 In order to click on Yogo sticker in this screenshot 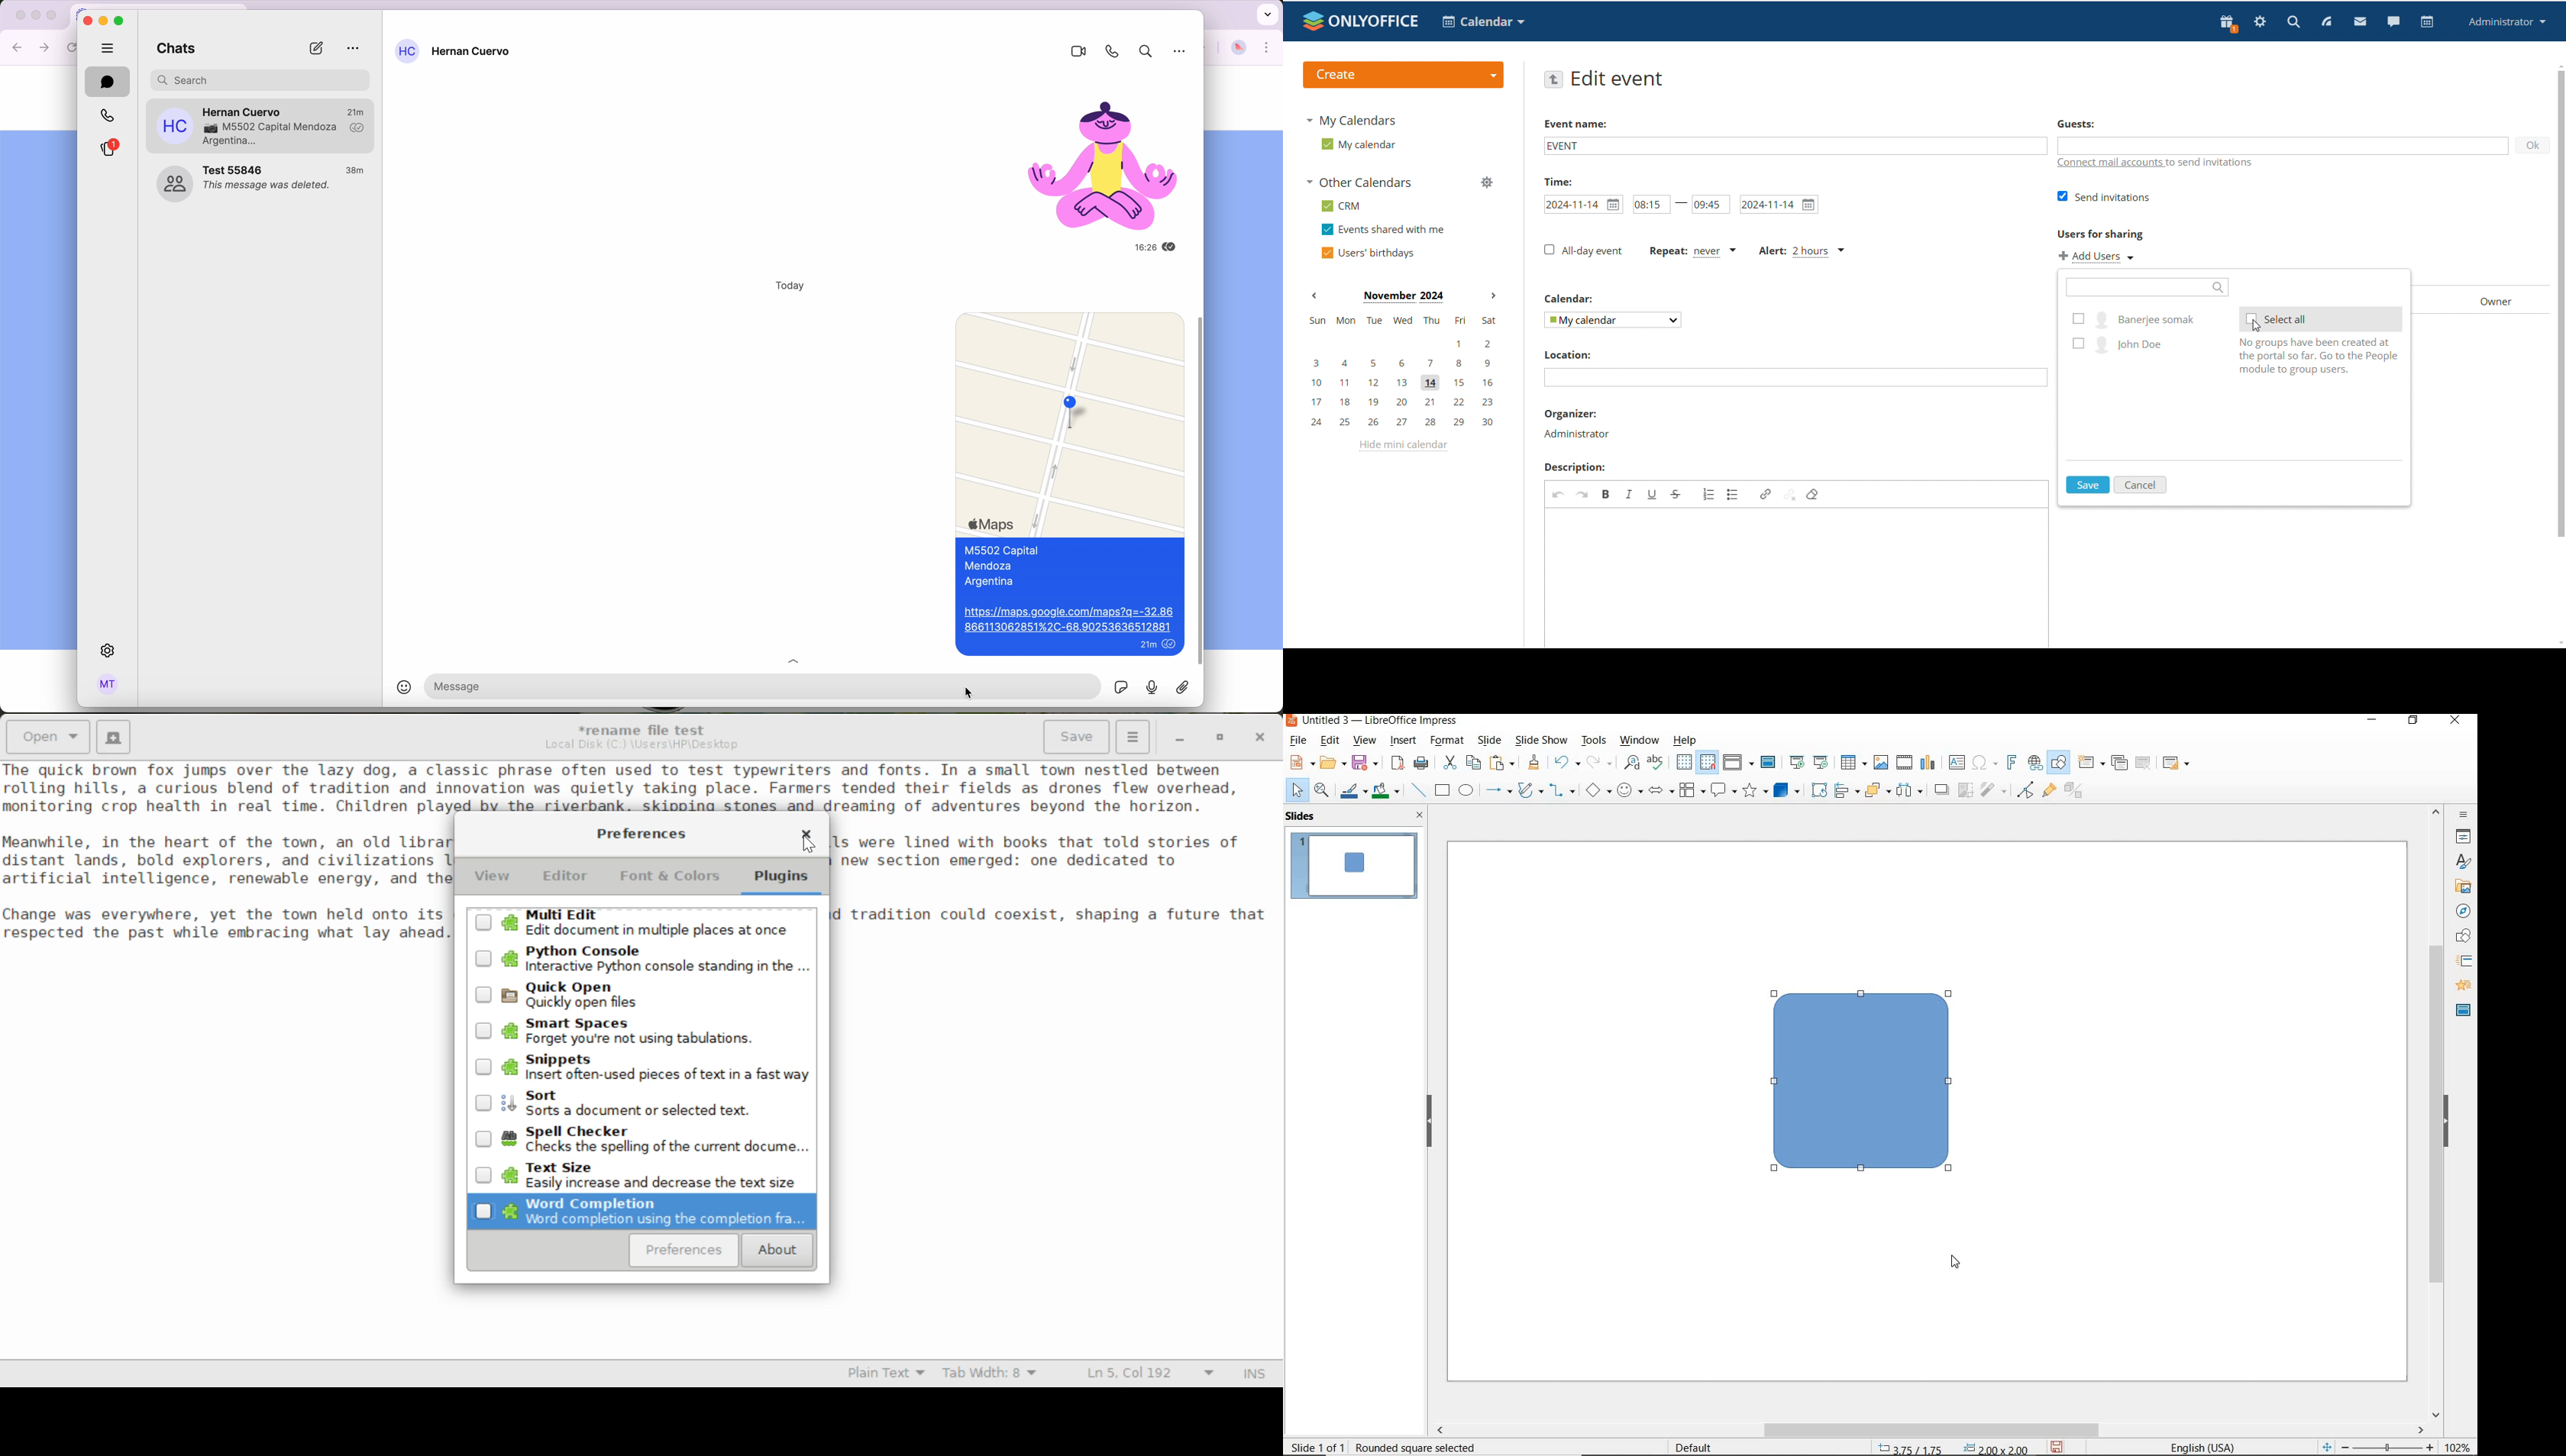, I will do `click(1093, 155)`.